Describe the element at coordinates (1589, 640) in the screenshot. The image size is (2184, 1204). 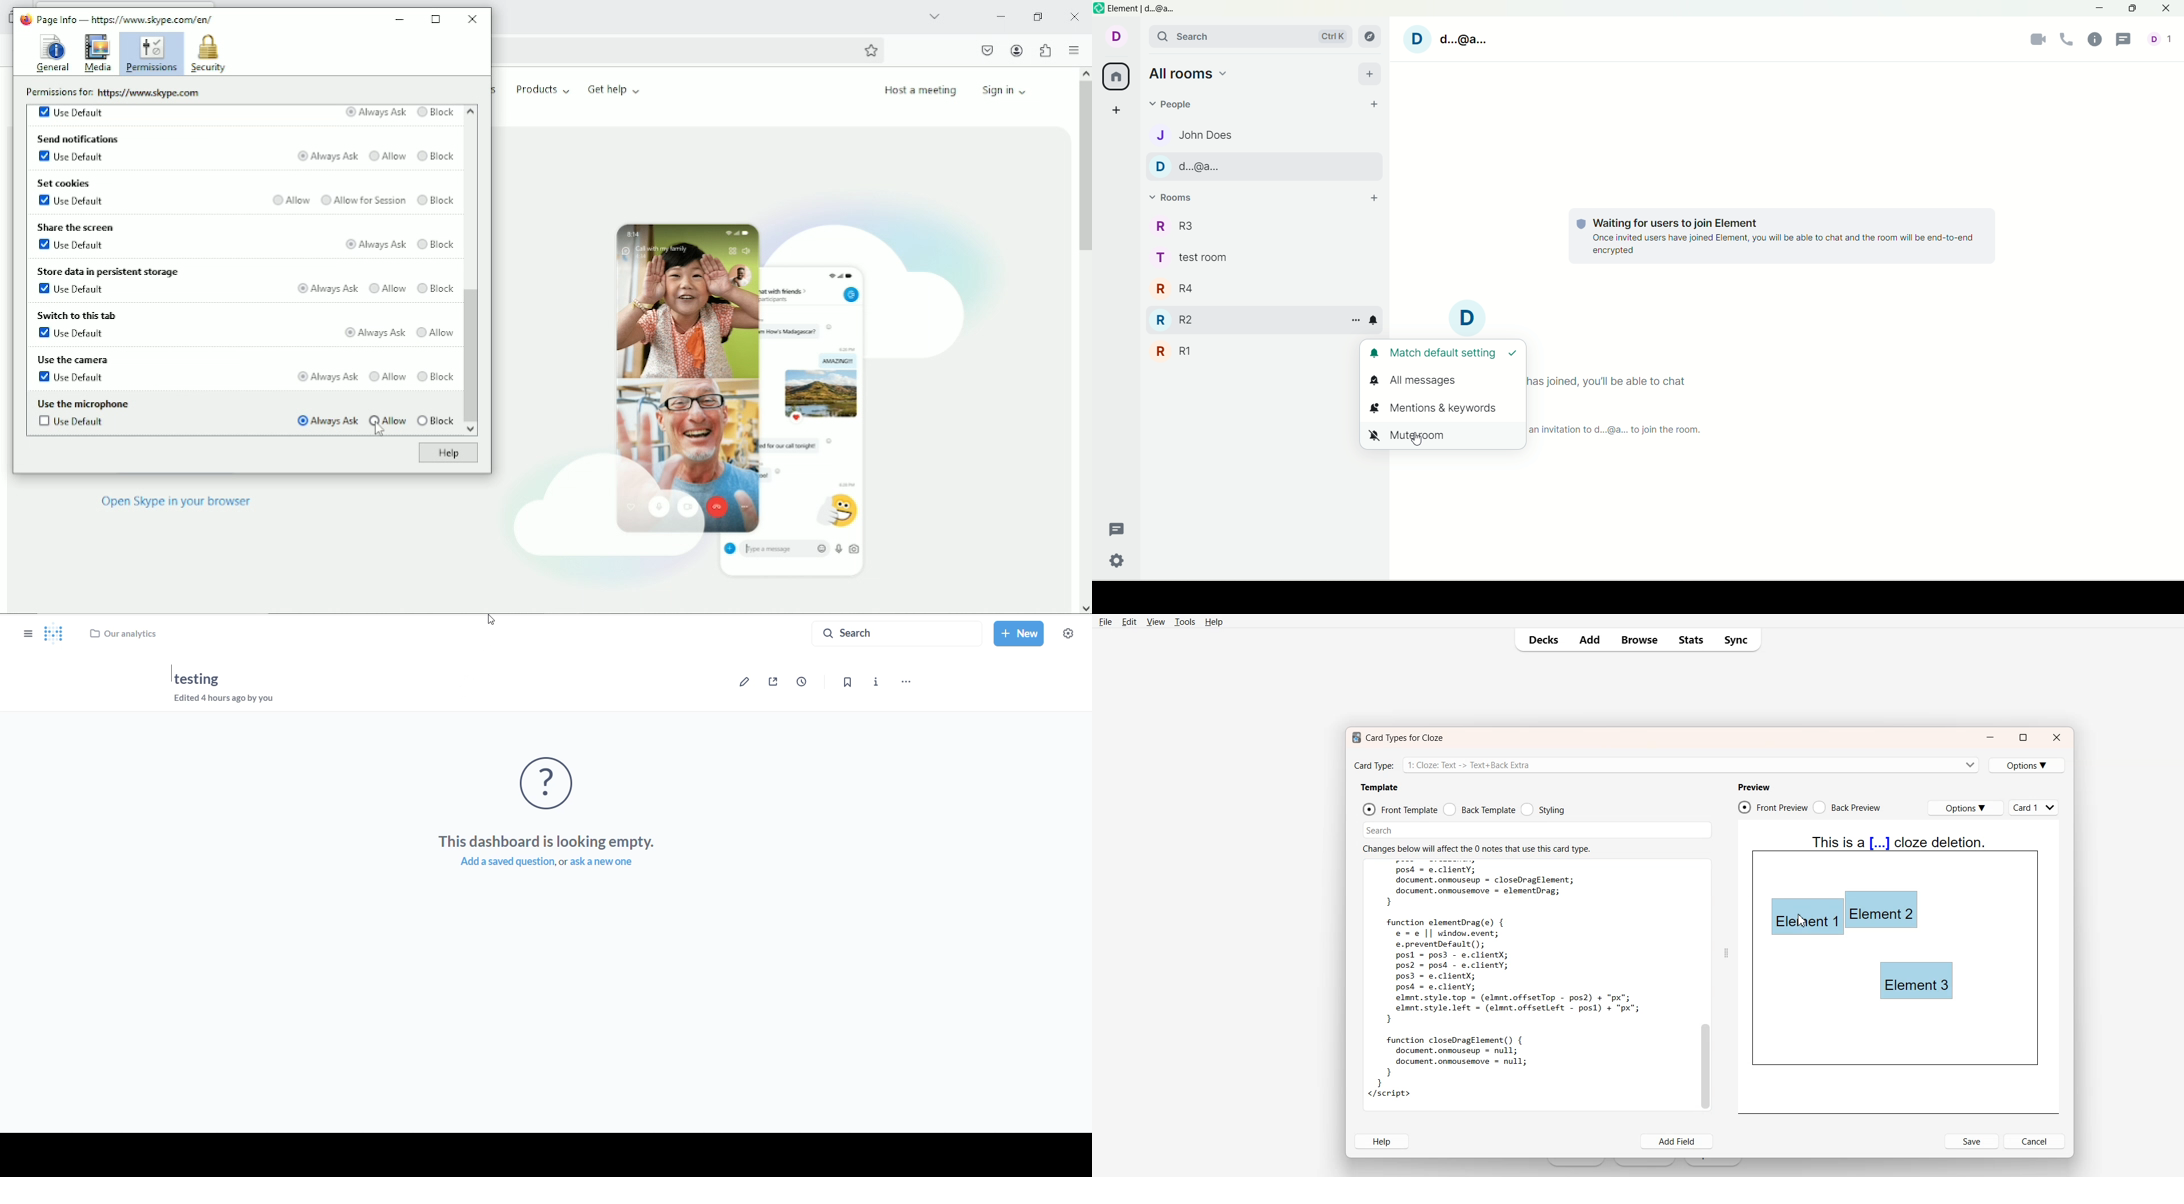
I see `Add` at that location.